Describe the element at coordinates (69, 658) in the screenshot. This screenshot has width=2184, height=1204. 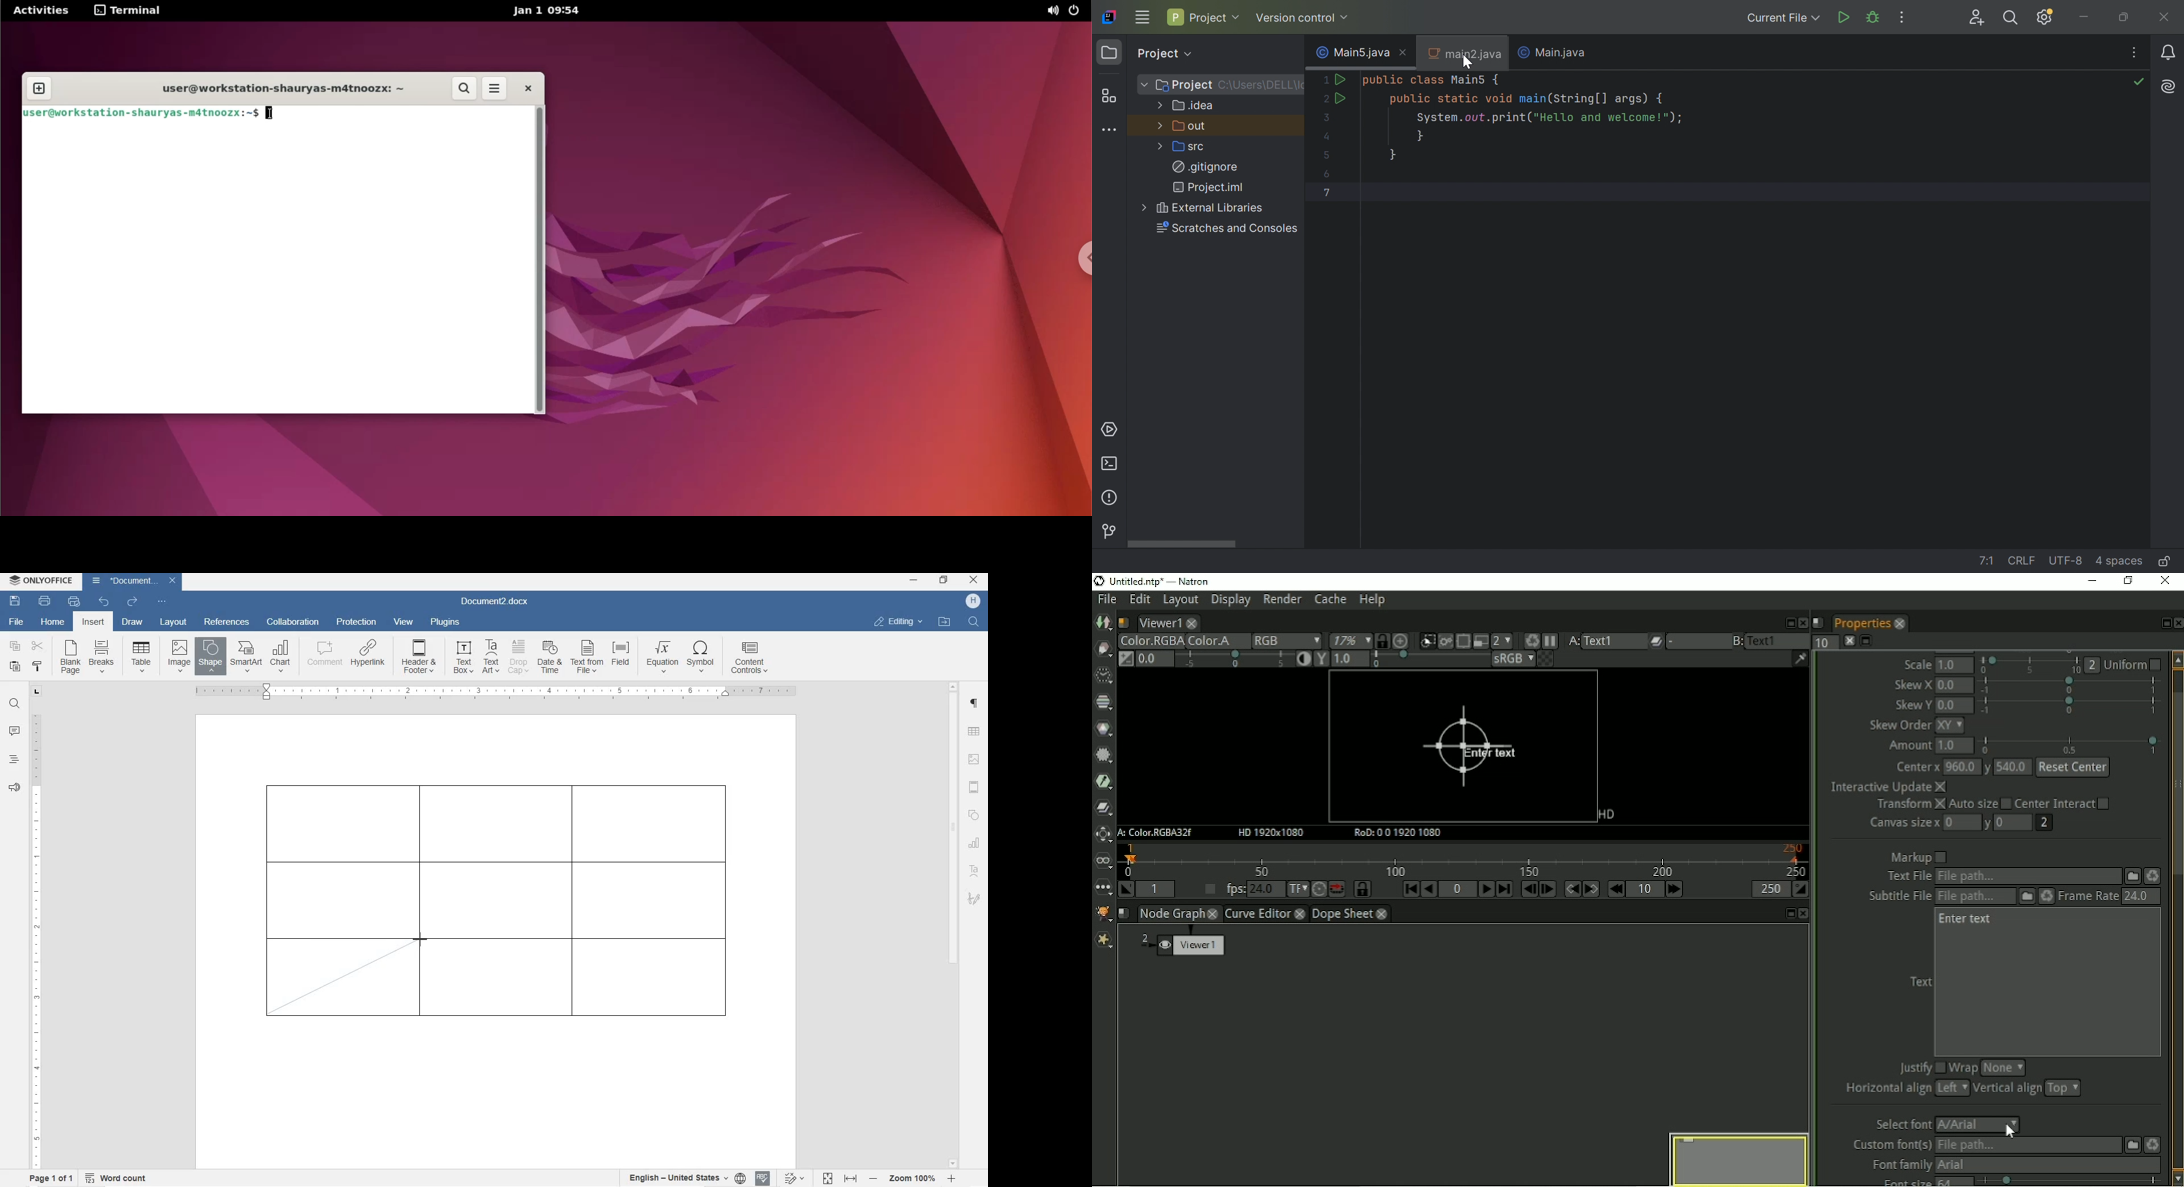
I see `blank page` at that location.